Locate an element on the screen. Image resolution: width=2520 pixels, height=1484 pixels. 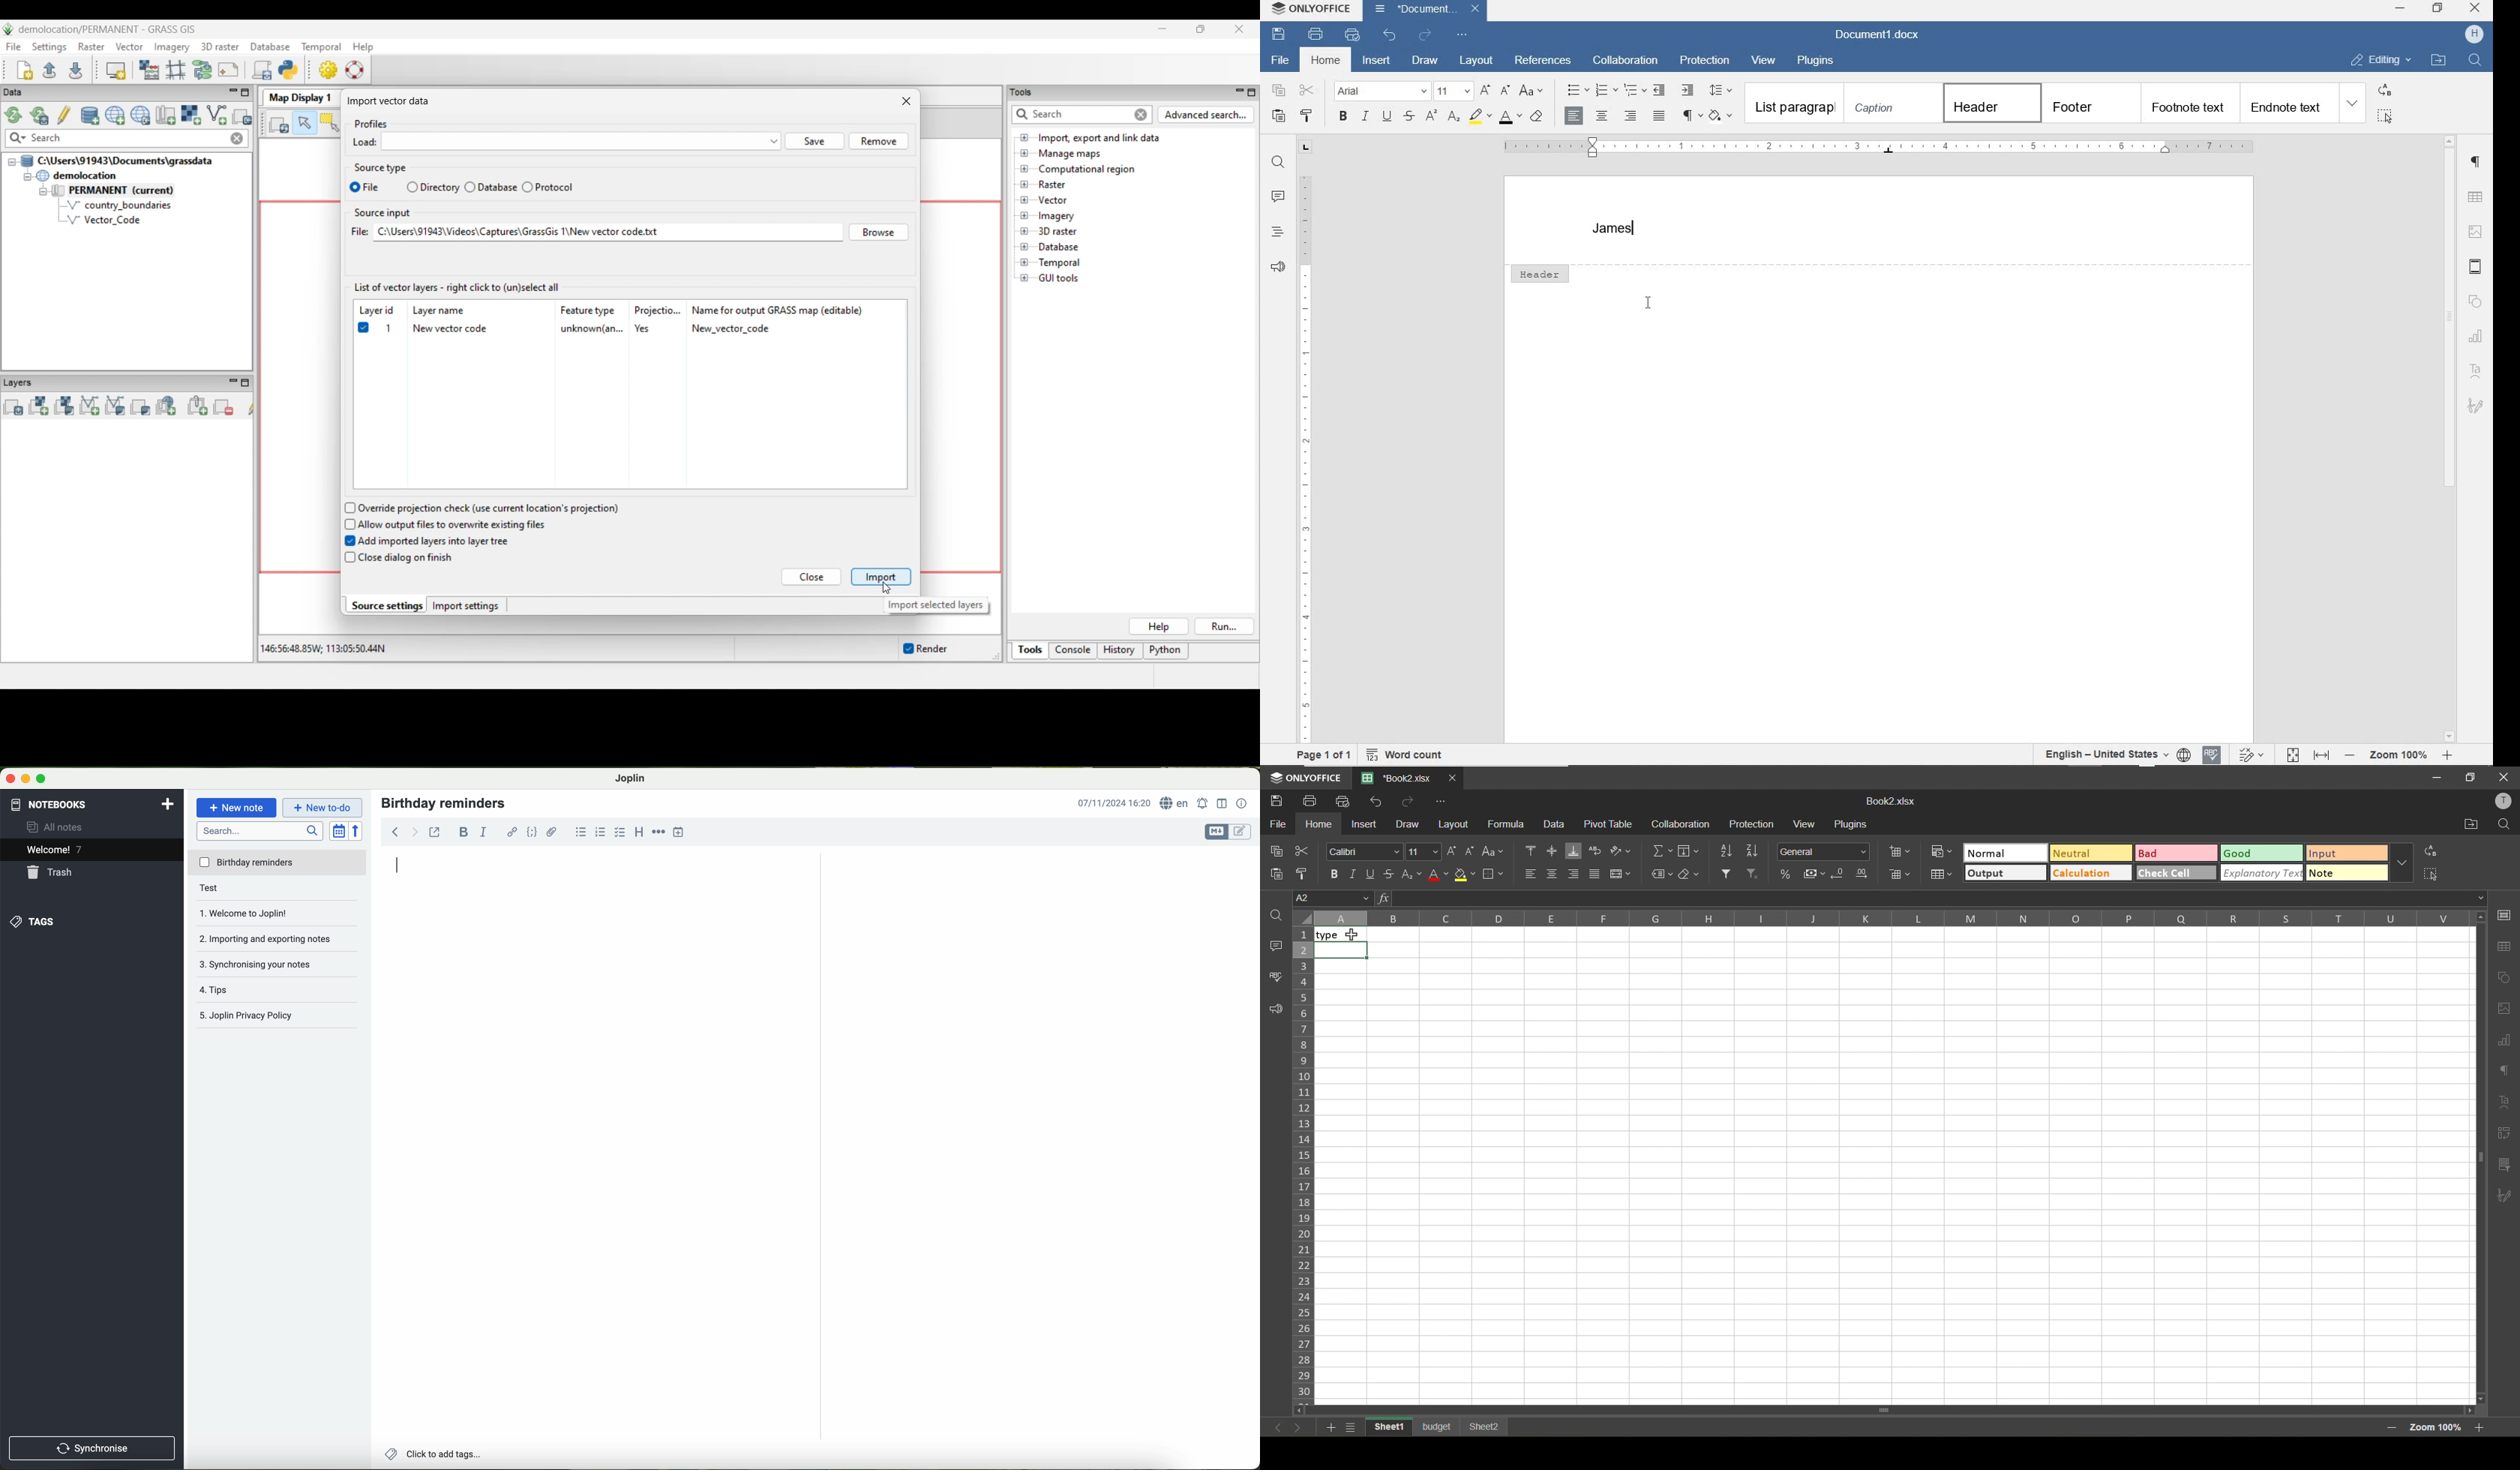
find is located at coordinates (1276, 162).